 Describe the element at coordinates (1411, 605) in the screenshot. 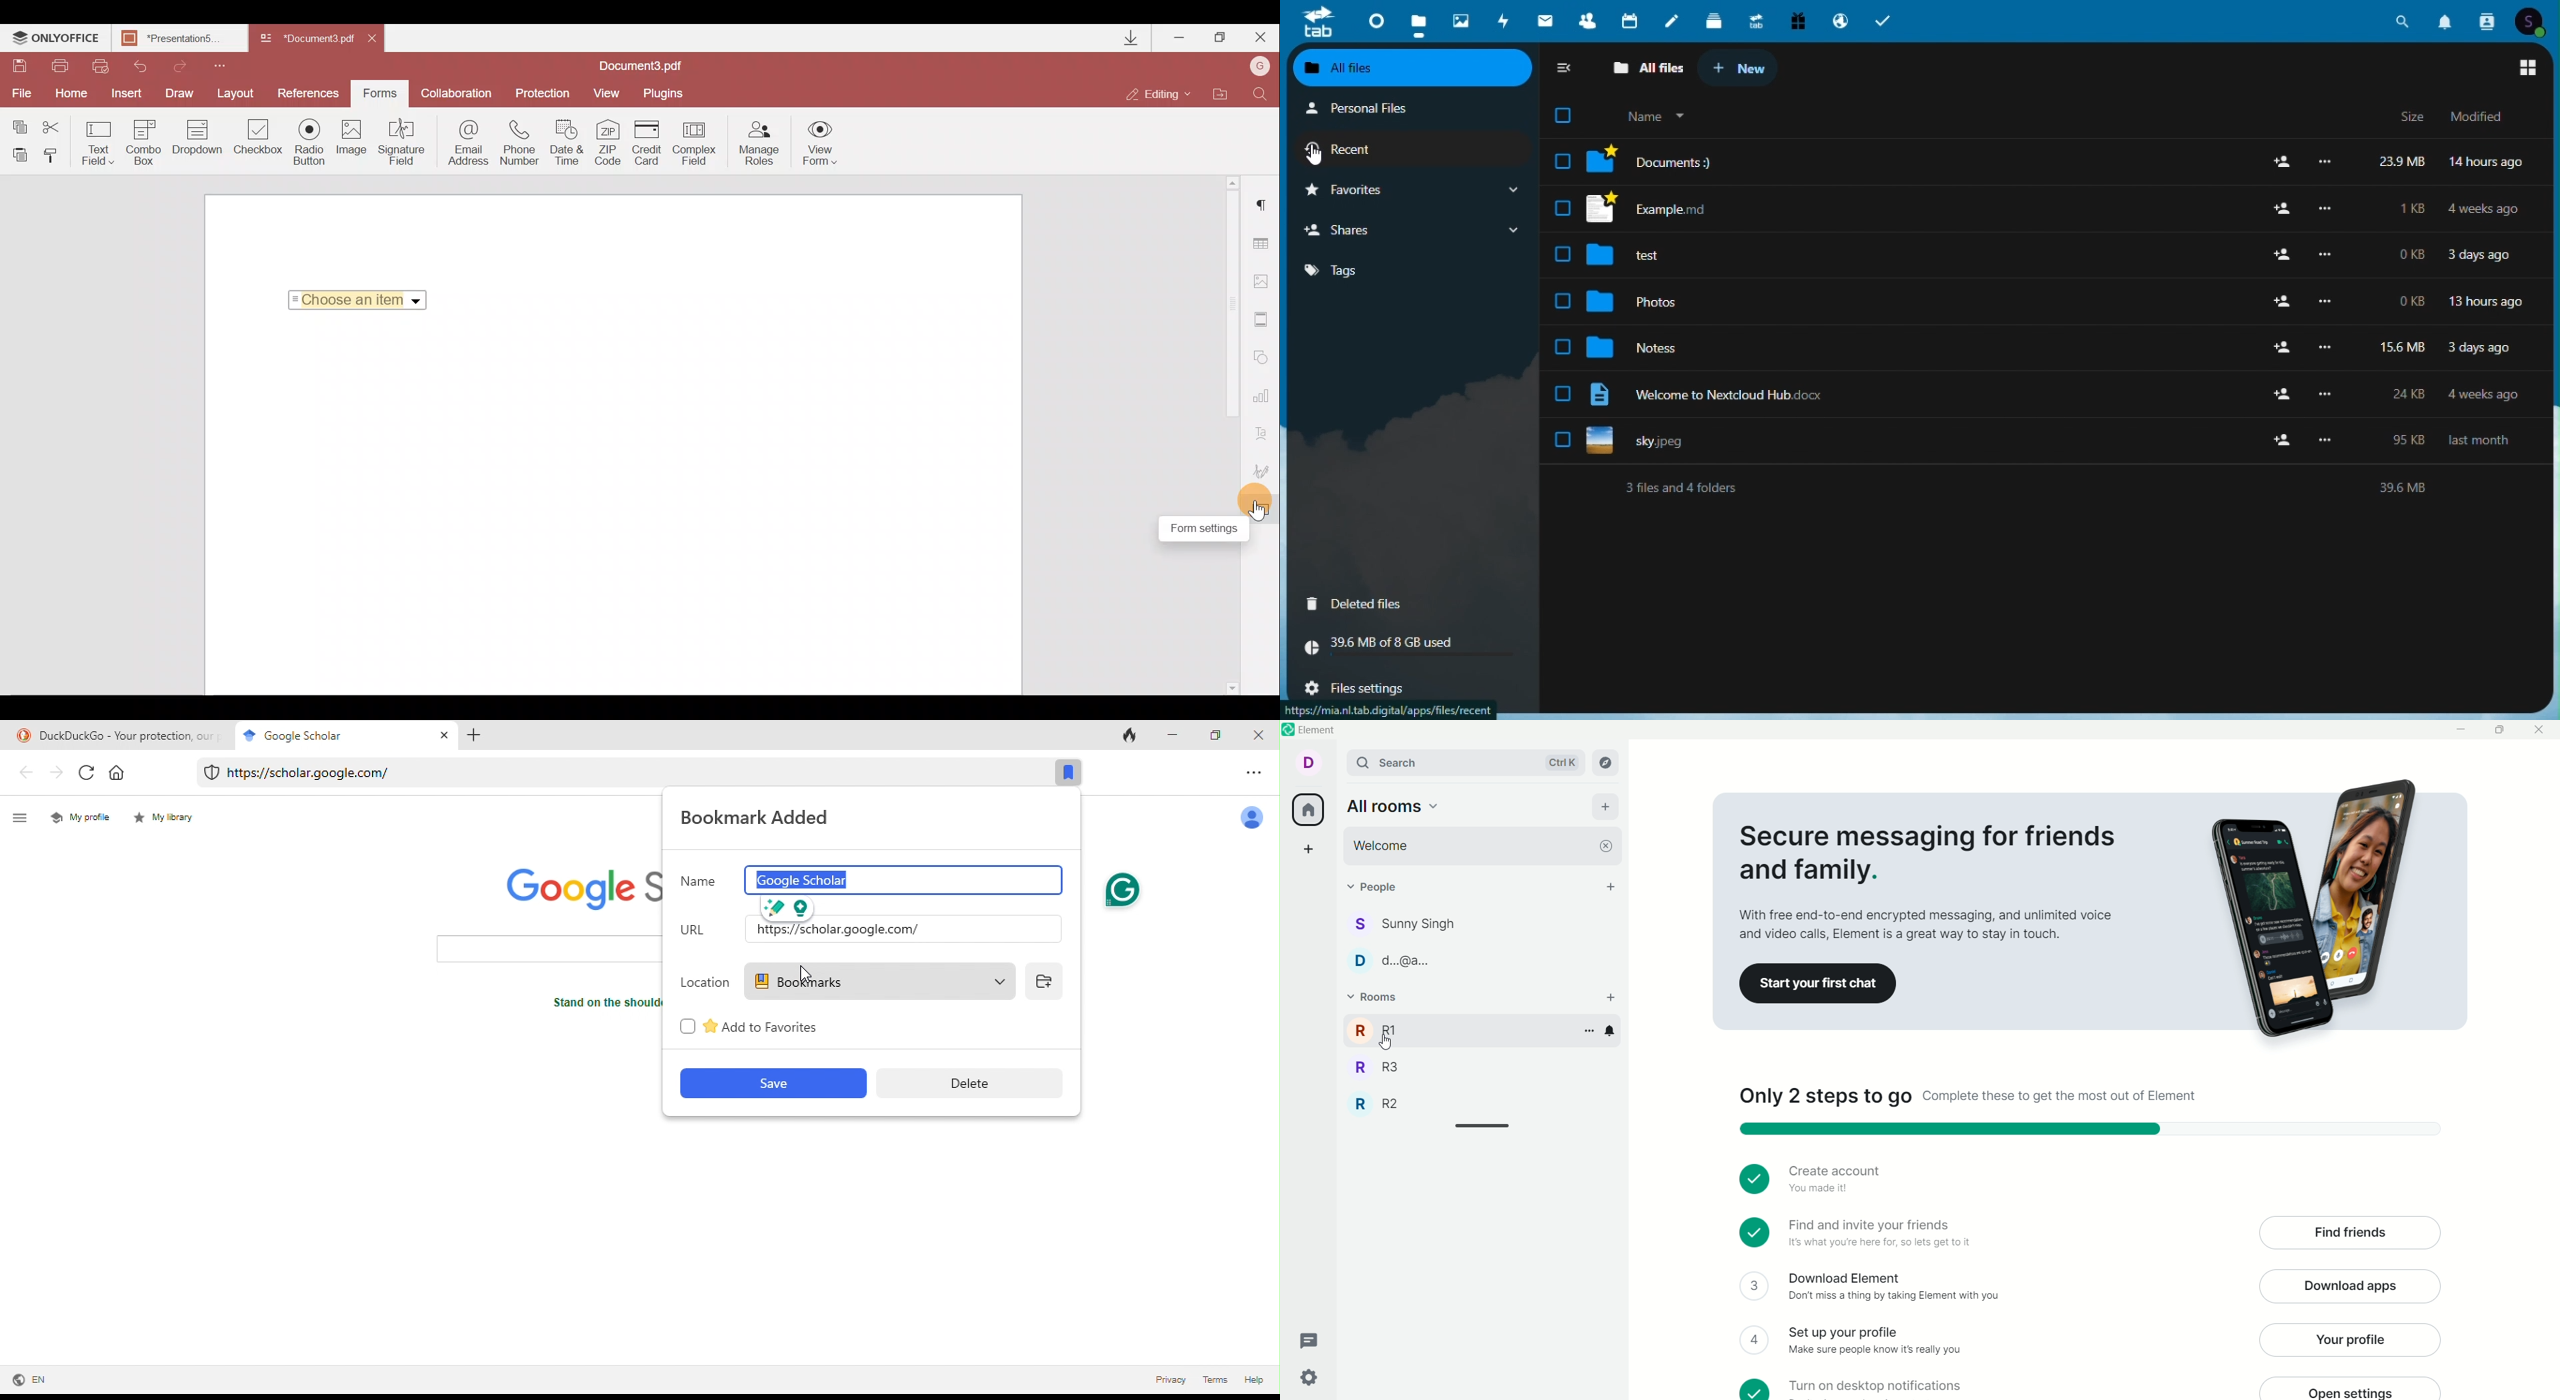

I see `deleted files` at that location.